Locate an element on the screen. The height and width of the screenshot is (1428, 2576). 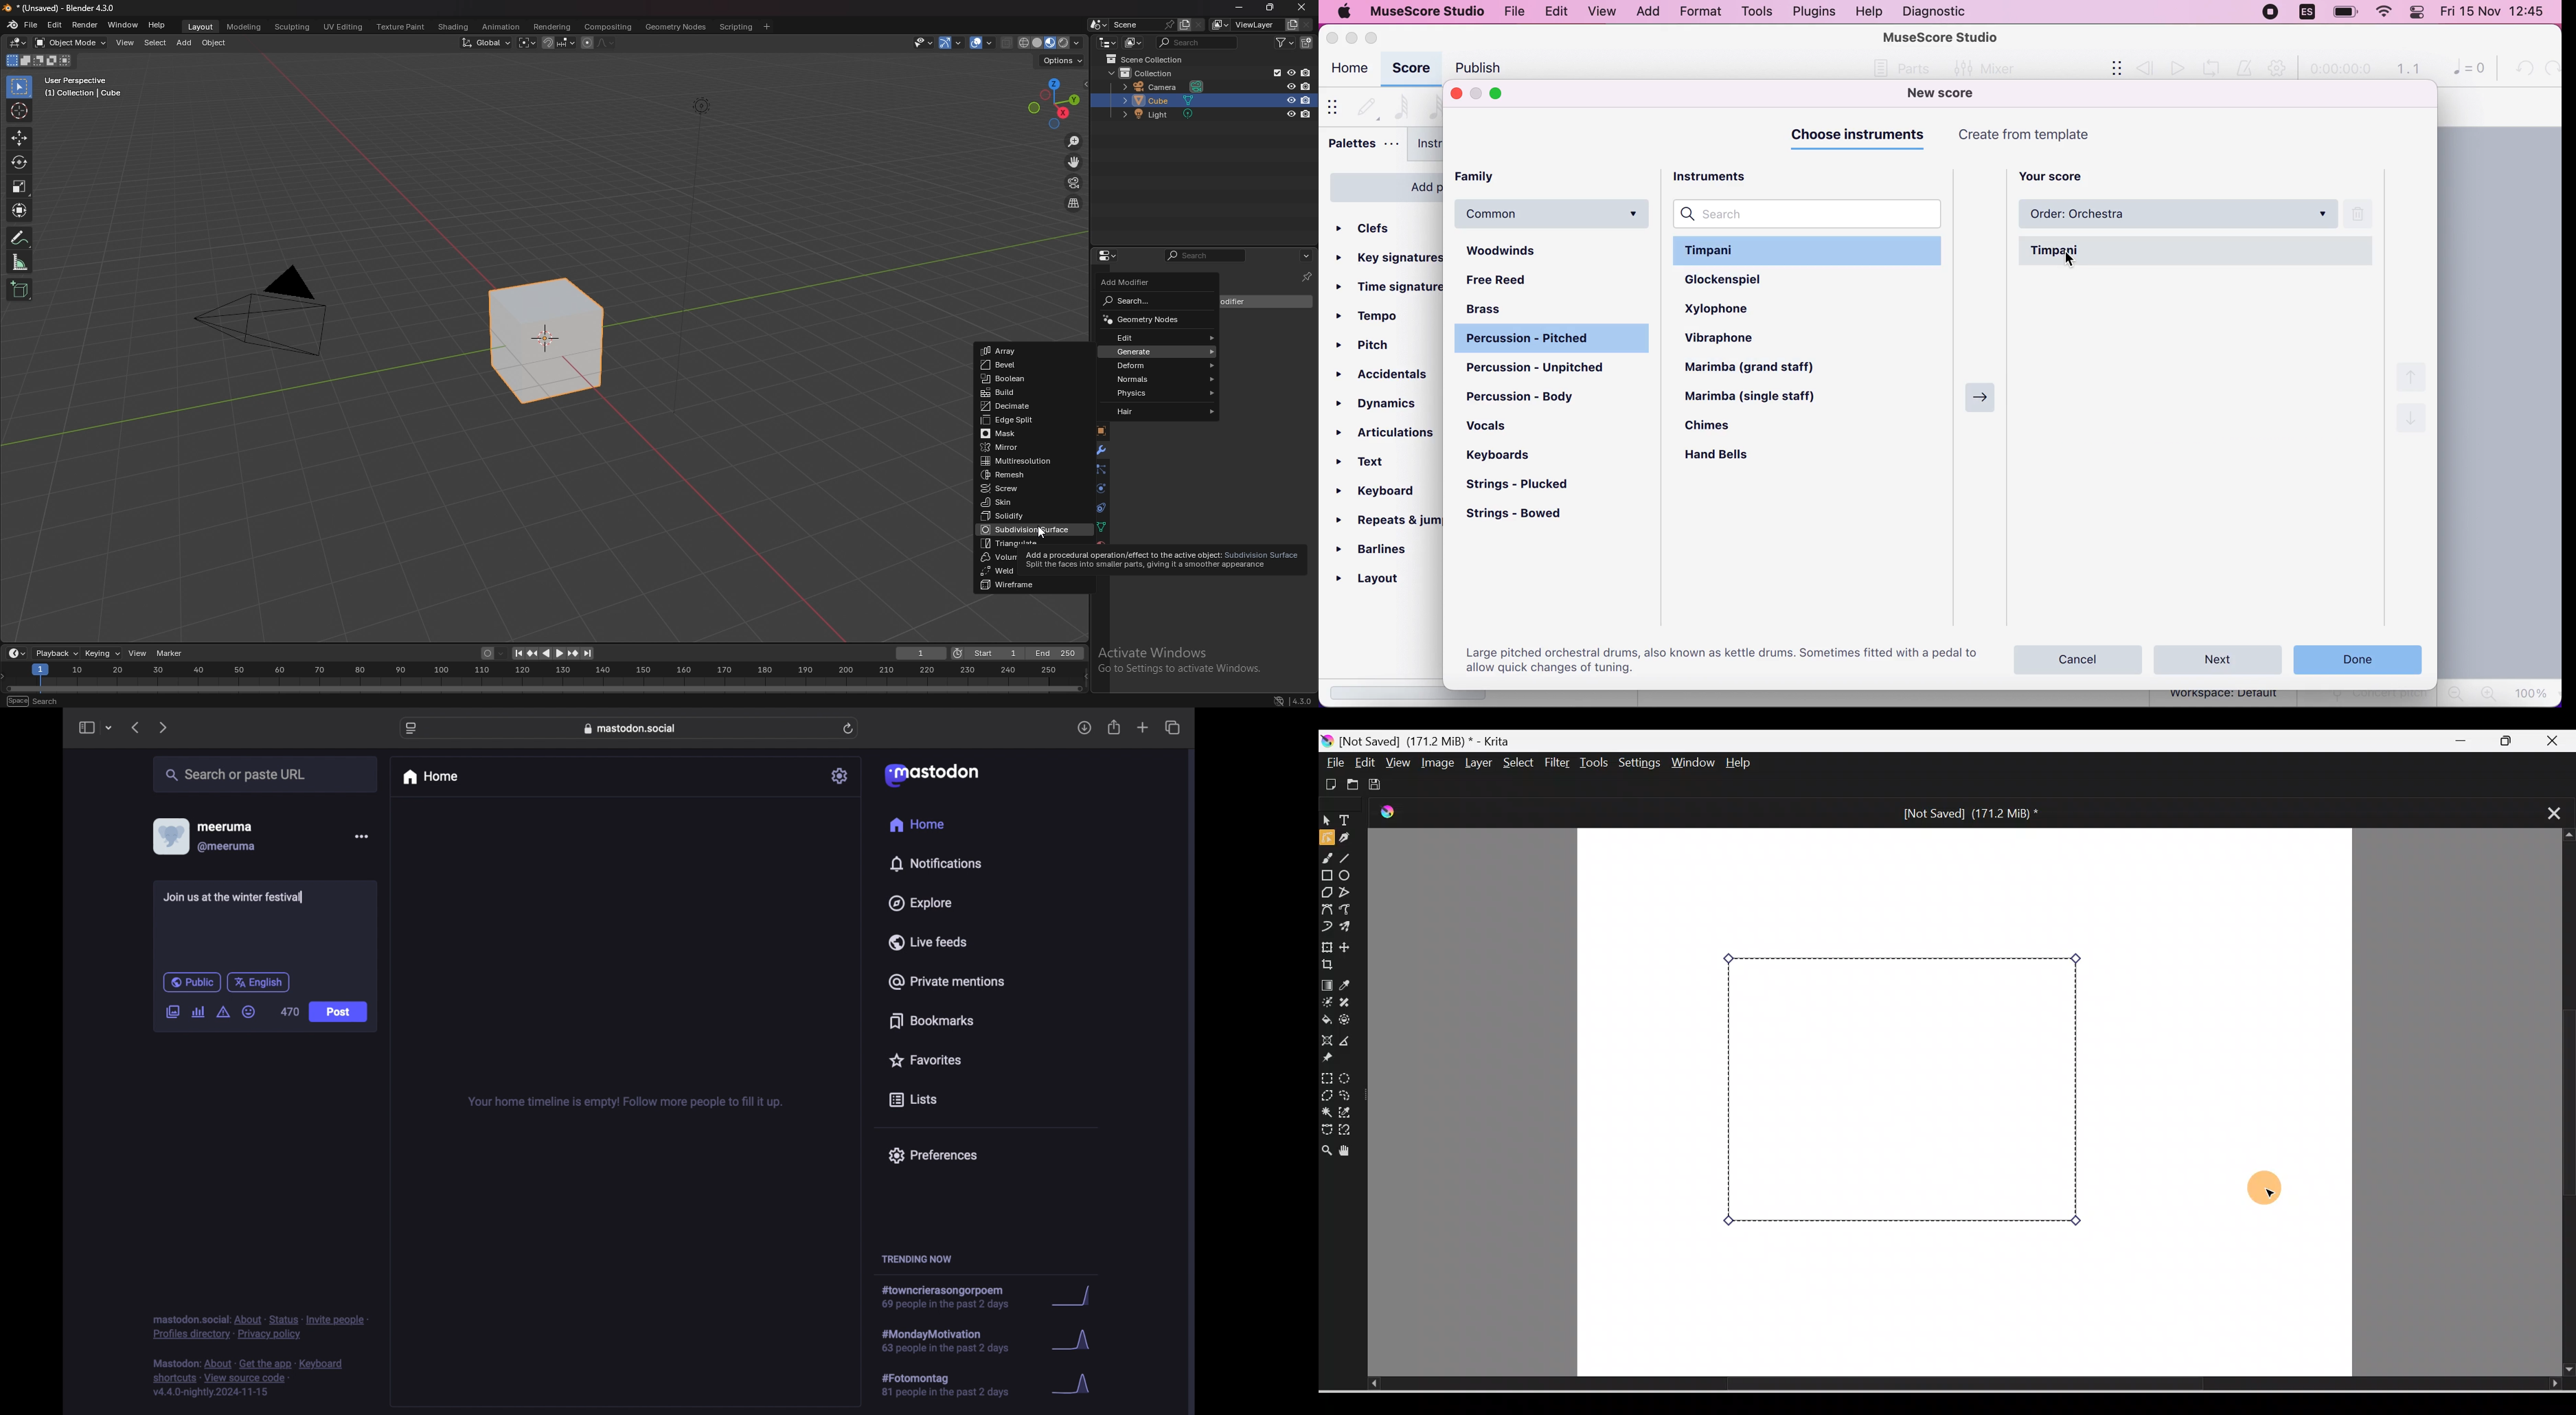
Enclose and fill tool is located at coordinates (1349, 1023).